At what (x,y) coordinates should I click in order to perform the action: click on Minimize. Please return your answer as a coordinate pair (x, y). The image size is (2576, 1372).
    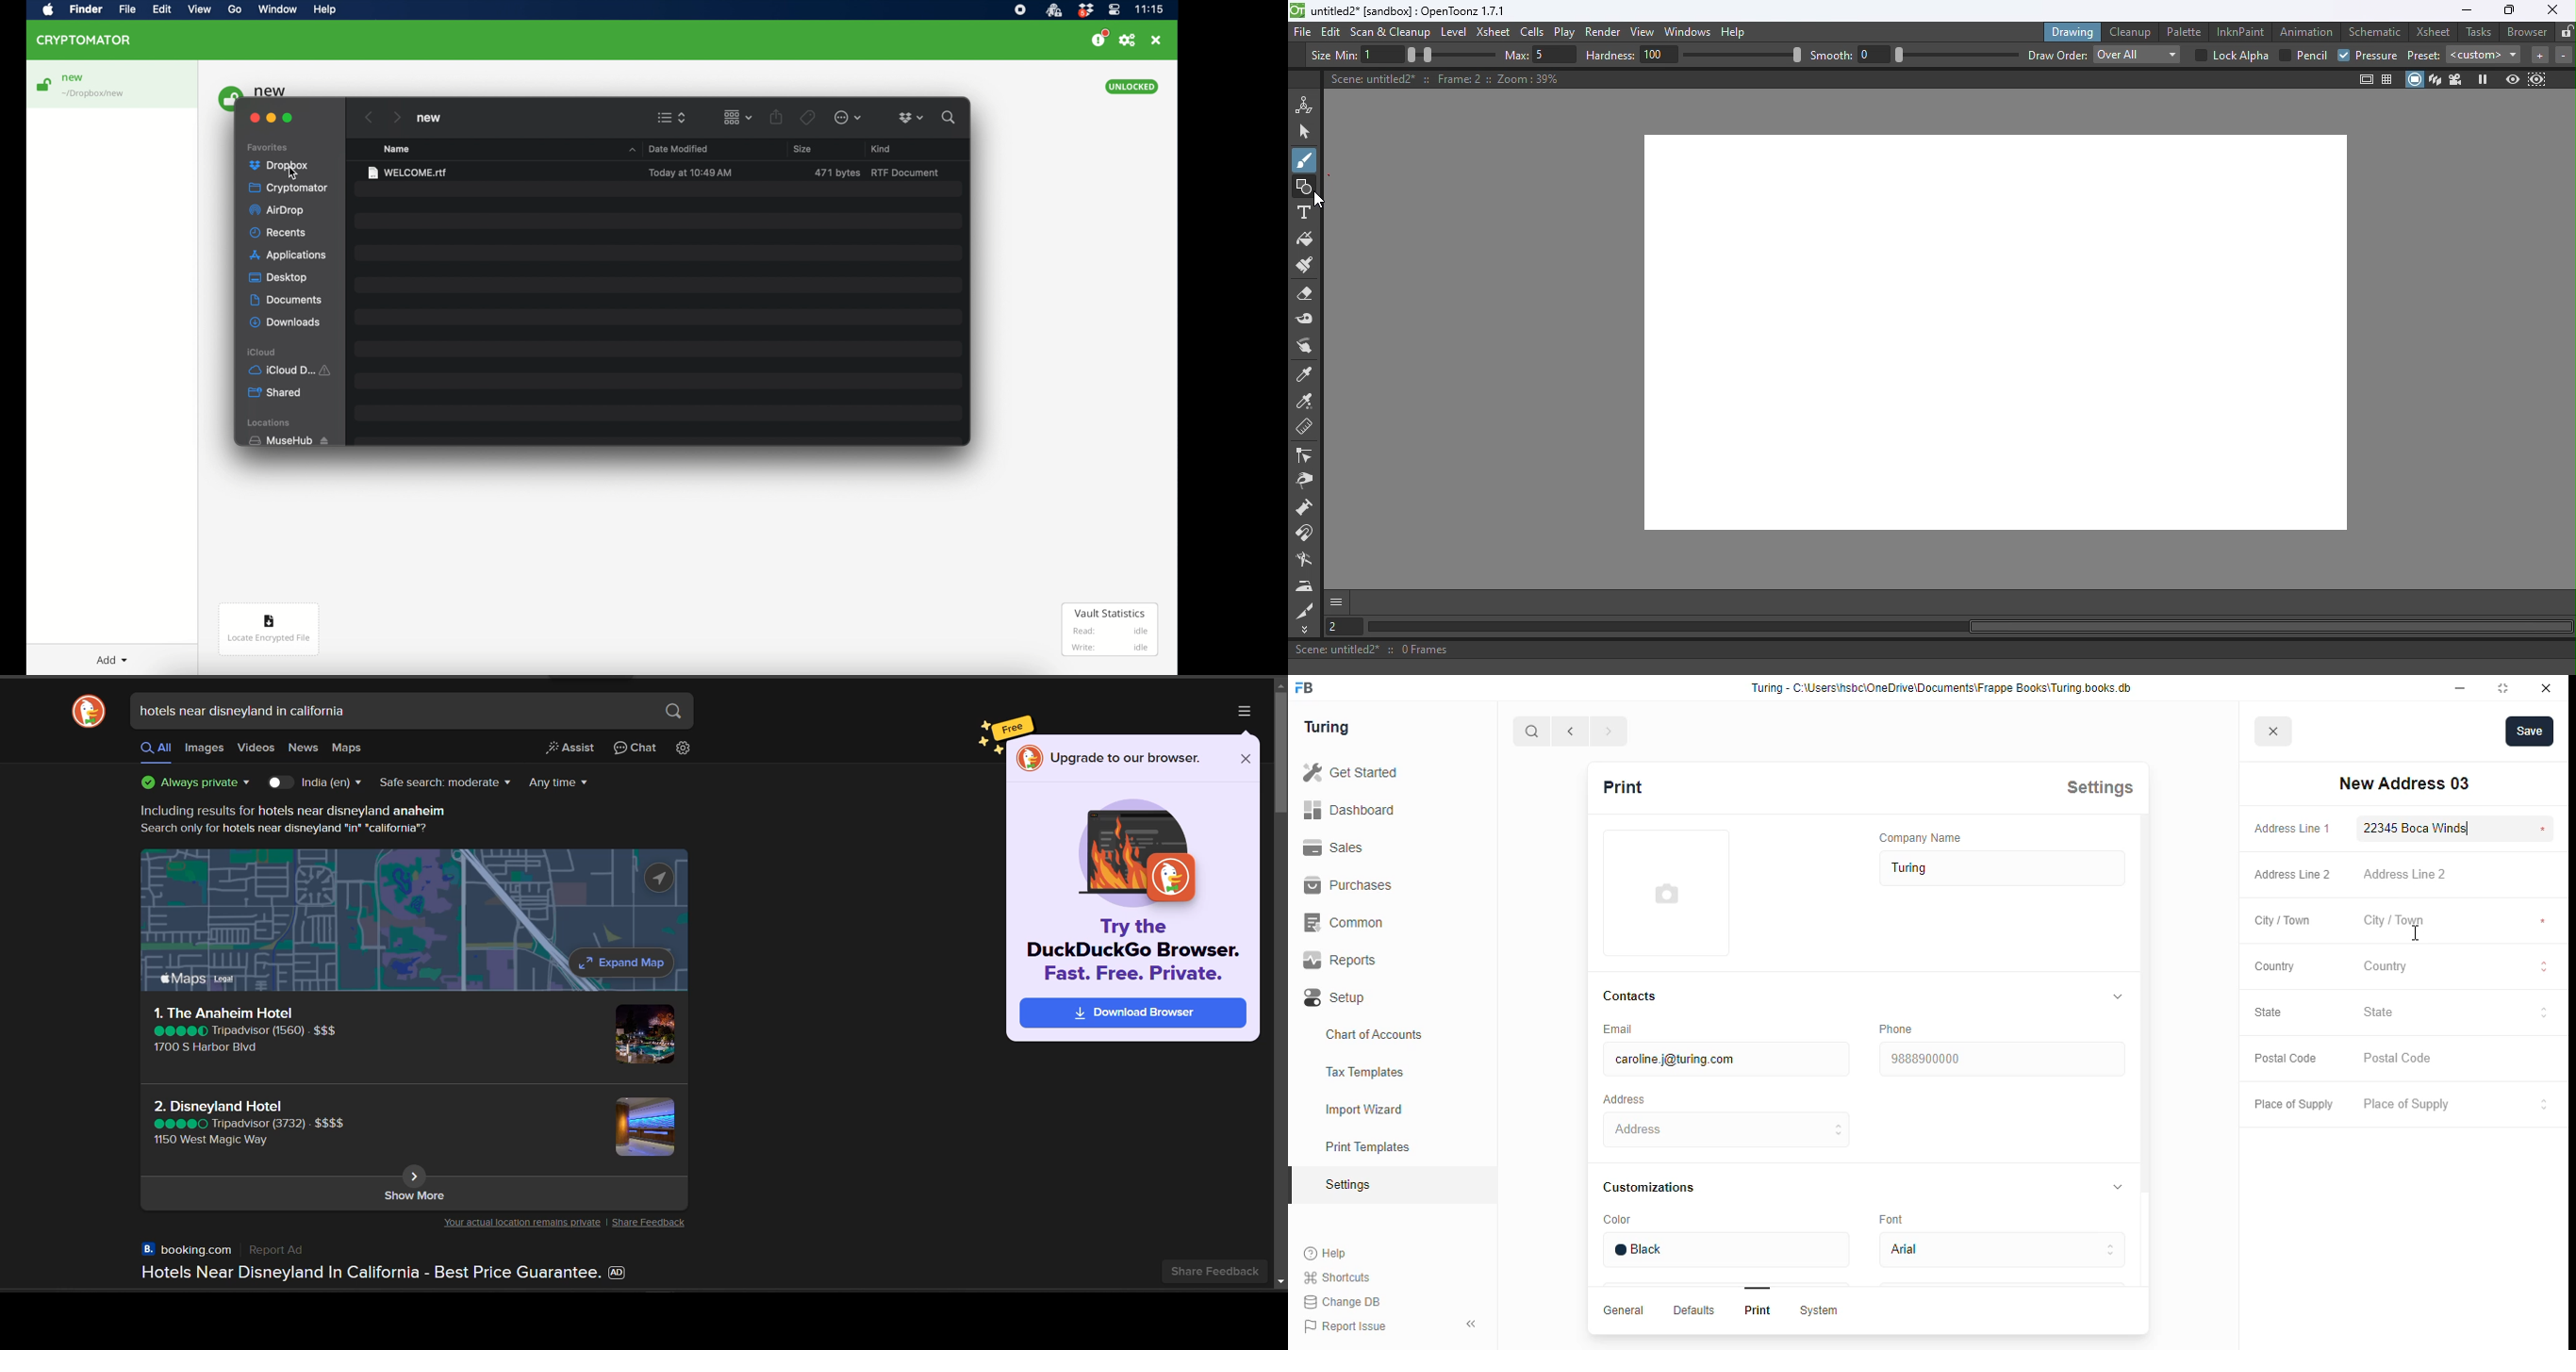
    Looking at the image, I should click on (2466, 10).